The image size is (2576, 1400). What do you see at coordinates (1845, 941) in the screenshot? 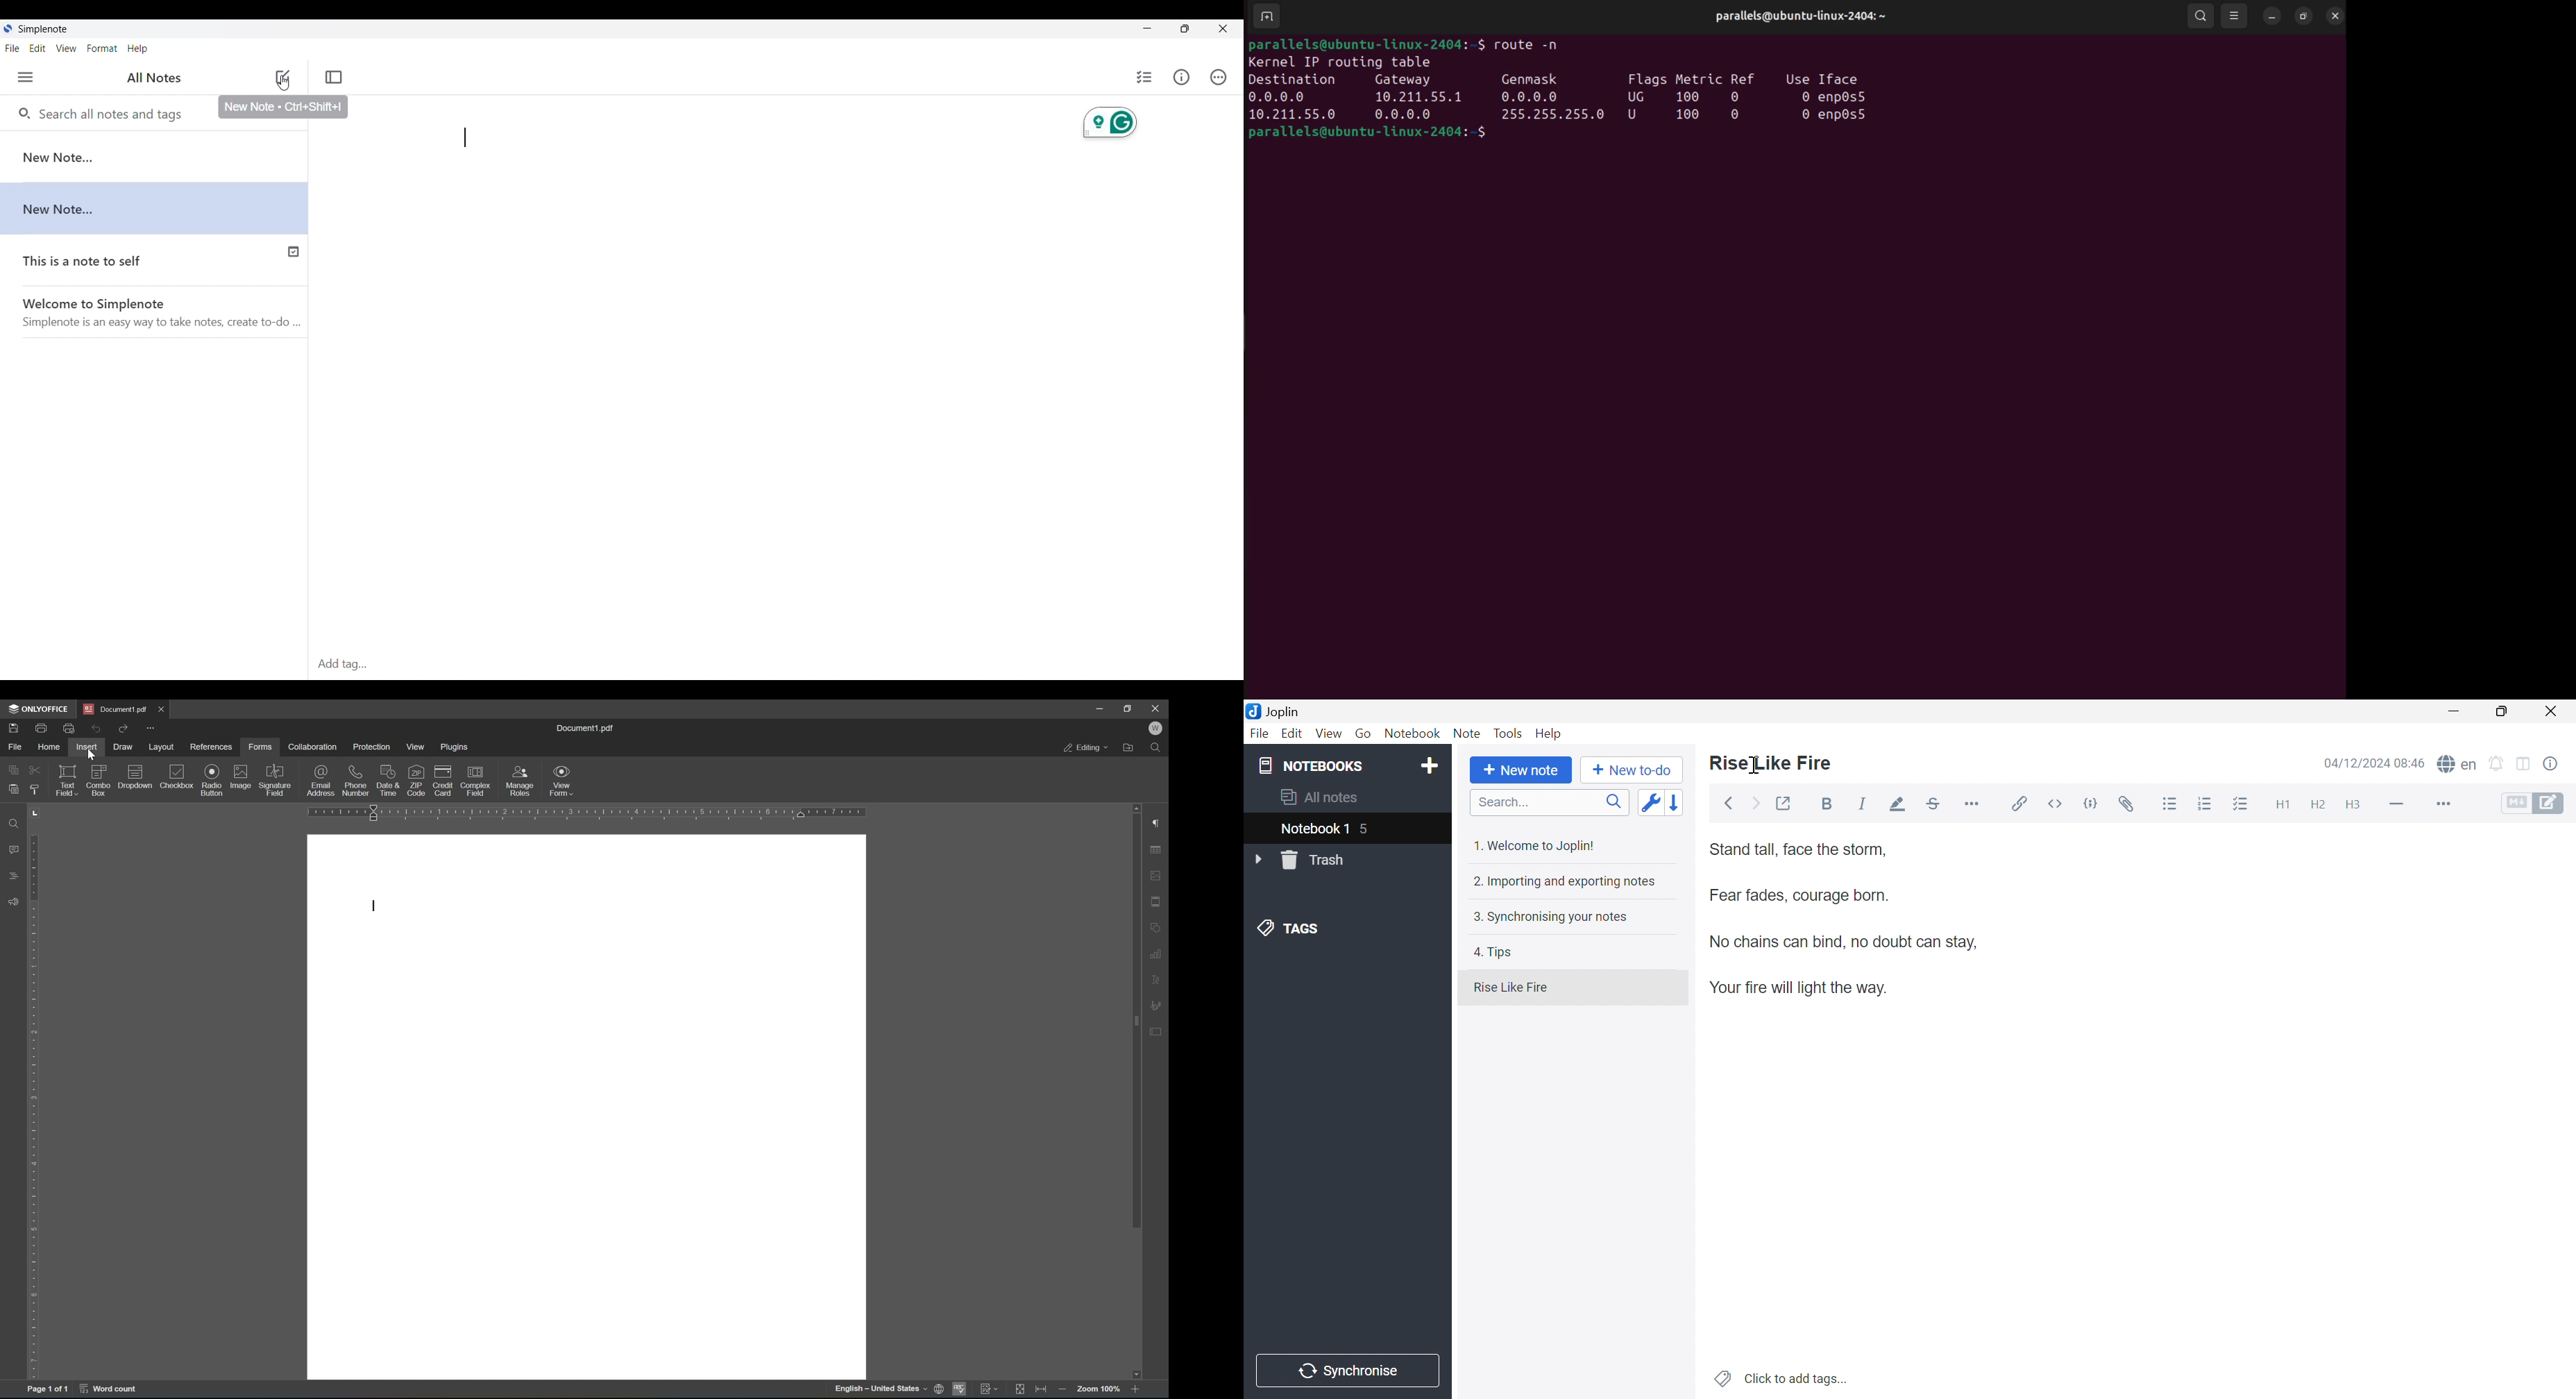
I see `No chains can bind, no doubt can stay.` at bounding box center [1845, 941].